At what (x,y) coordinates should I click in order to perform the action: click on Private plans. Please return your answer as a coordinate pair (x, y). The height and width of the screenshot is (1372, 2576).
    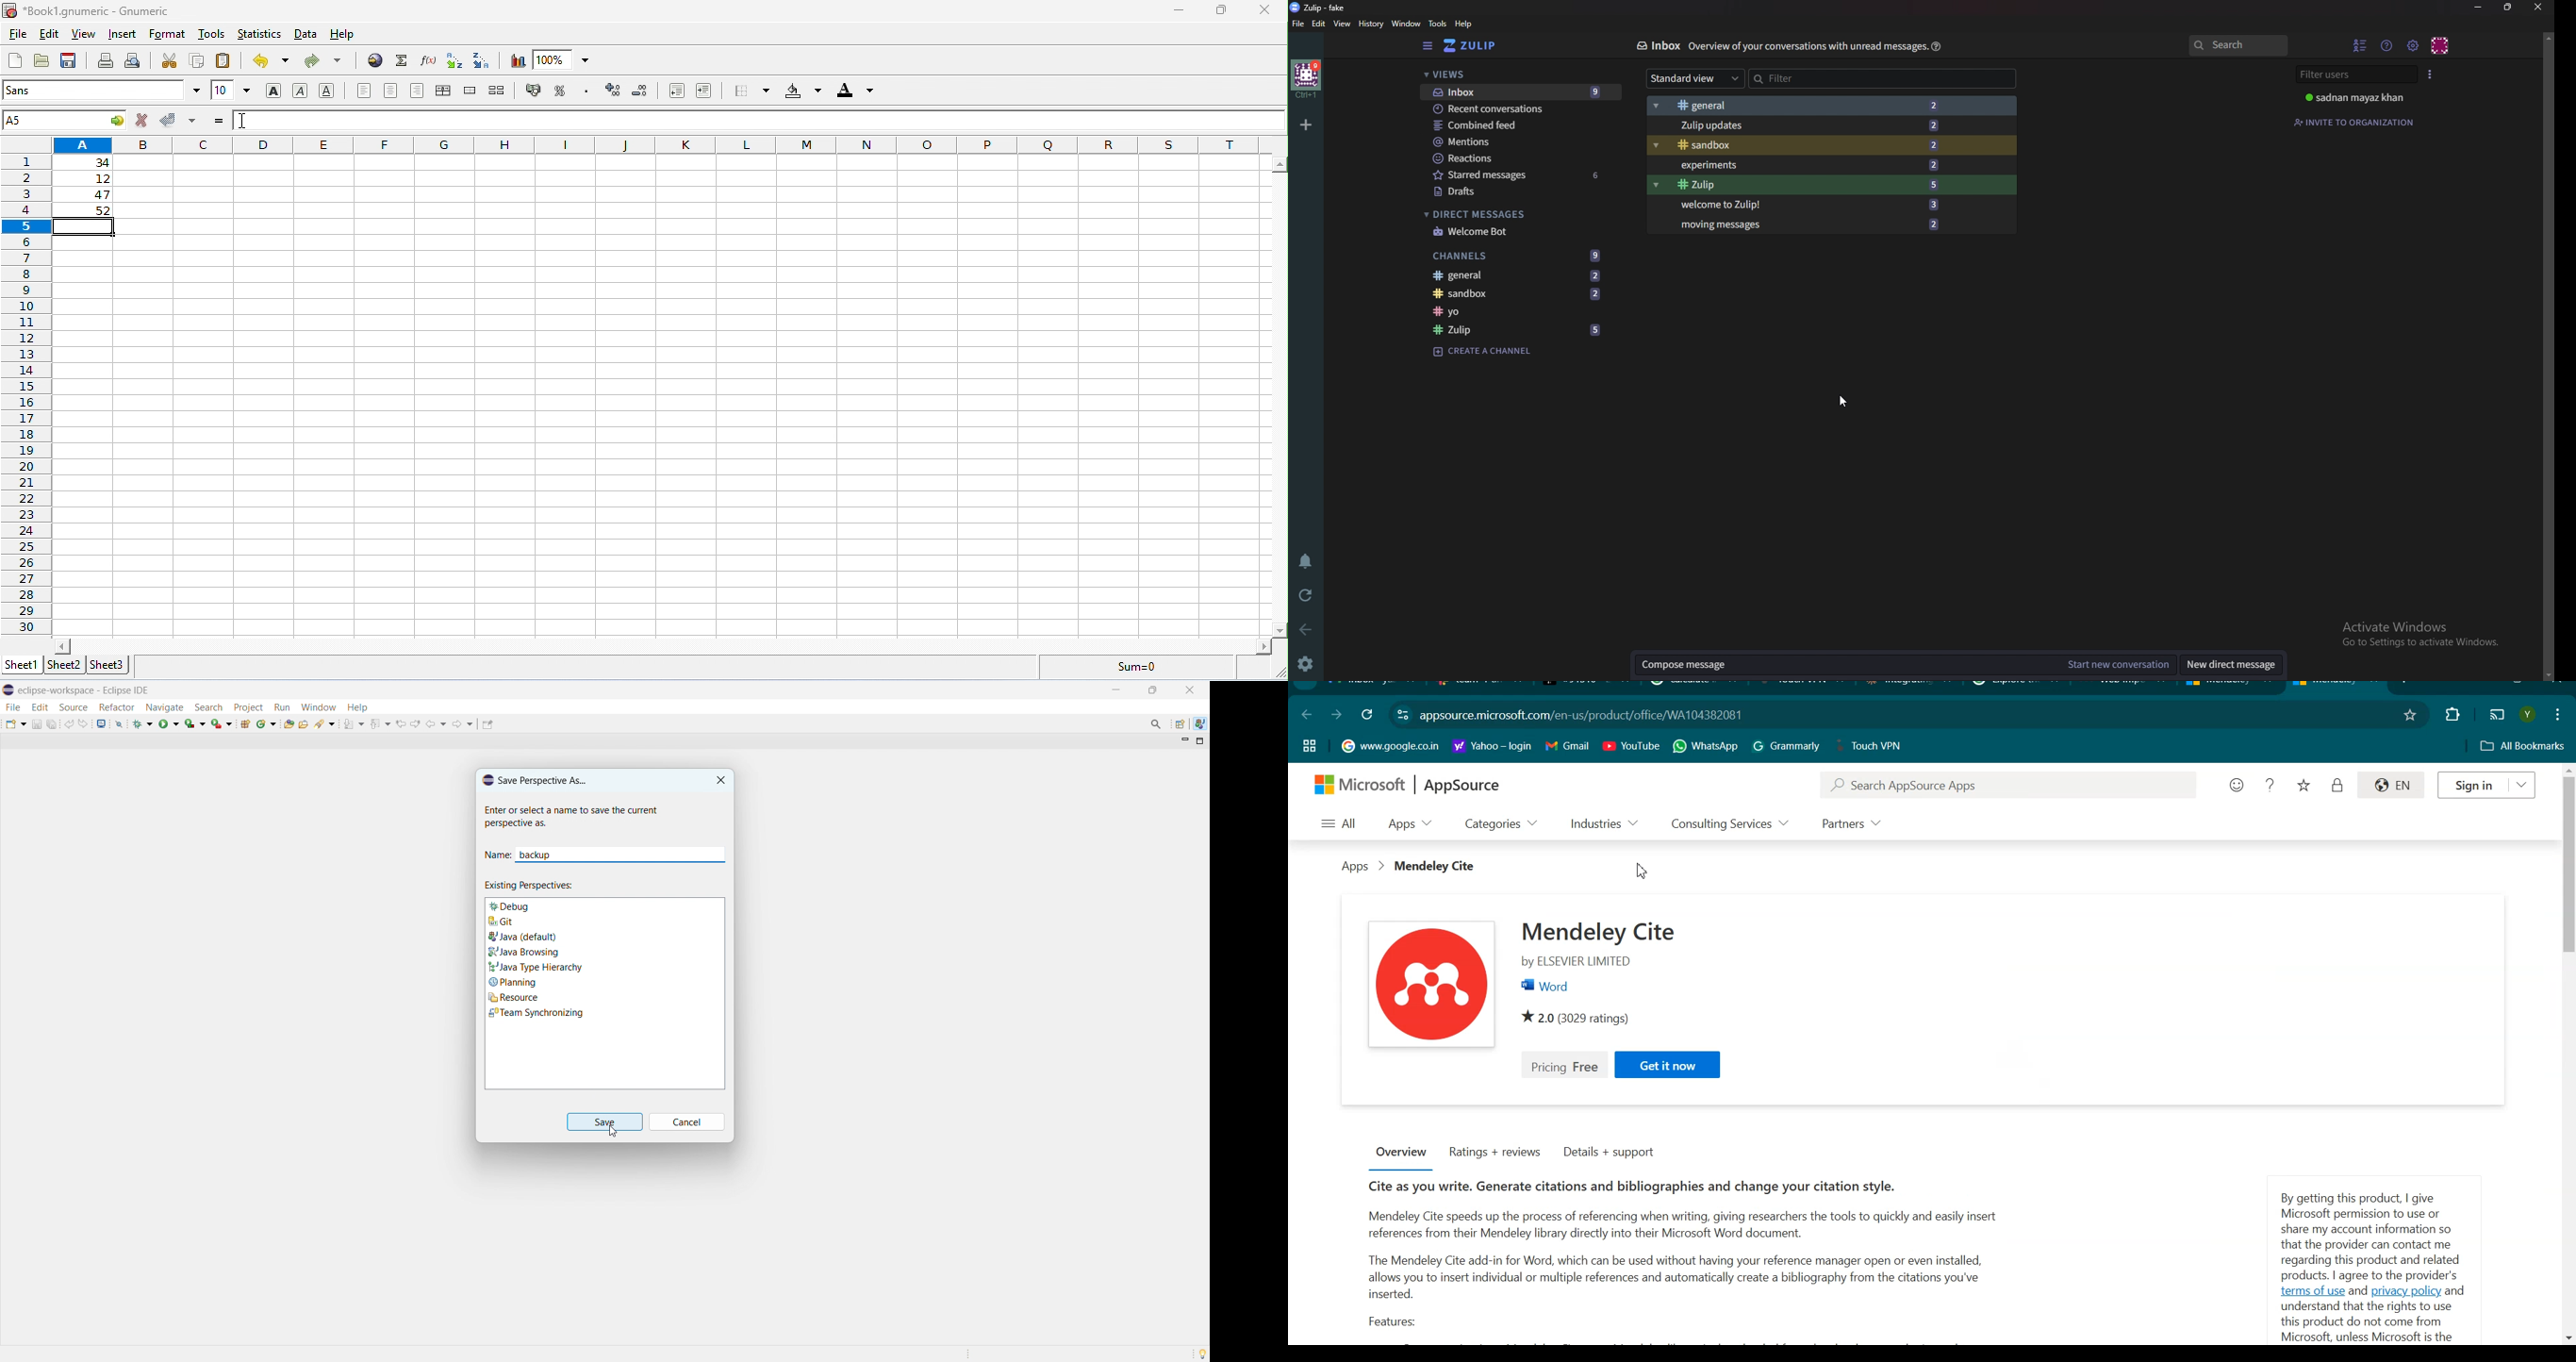
    Looking at the image, I should click on (2338, 784).